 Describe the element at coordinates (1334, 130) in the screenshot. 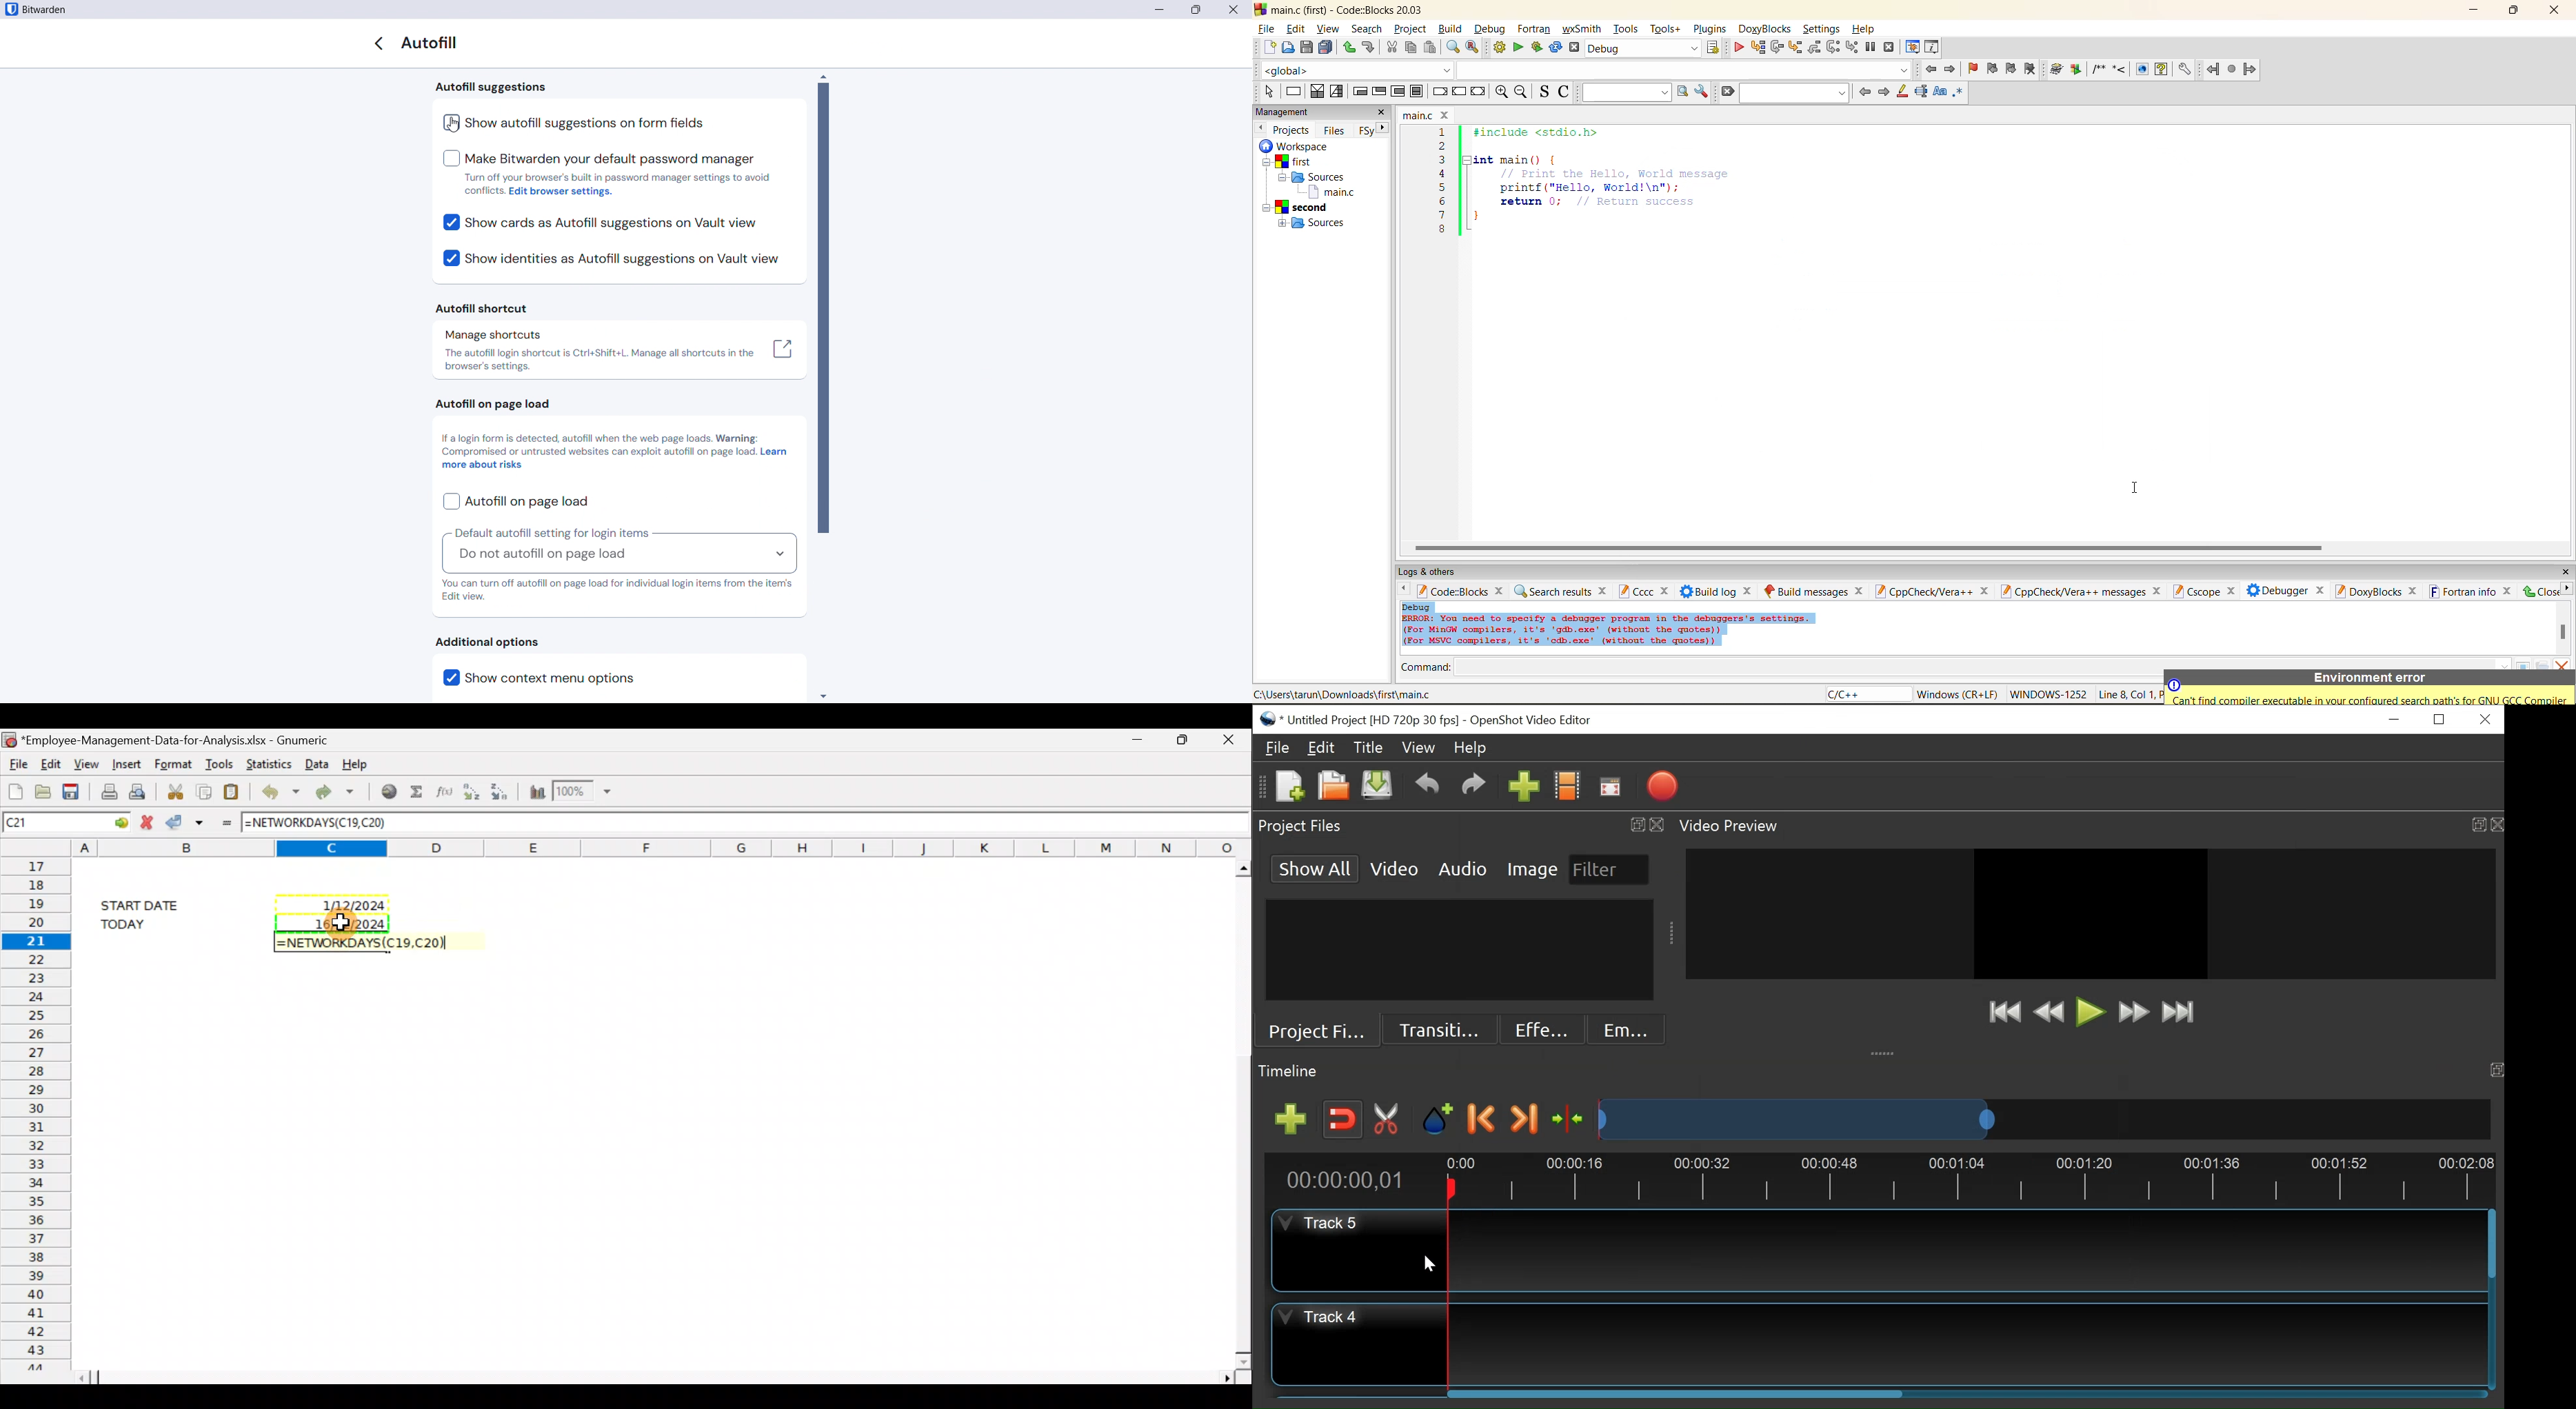

I see `files` at that location.